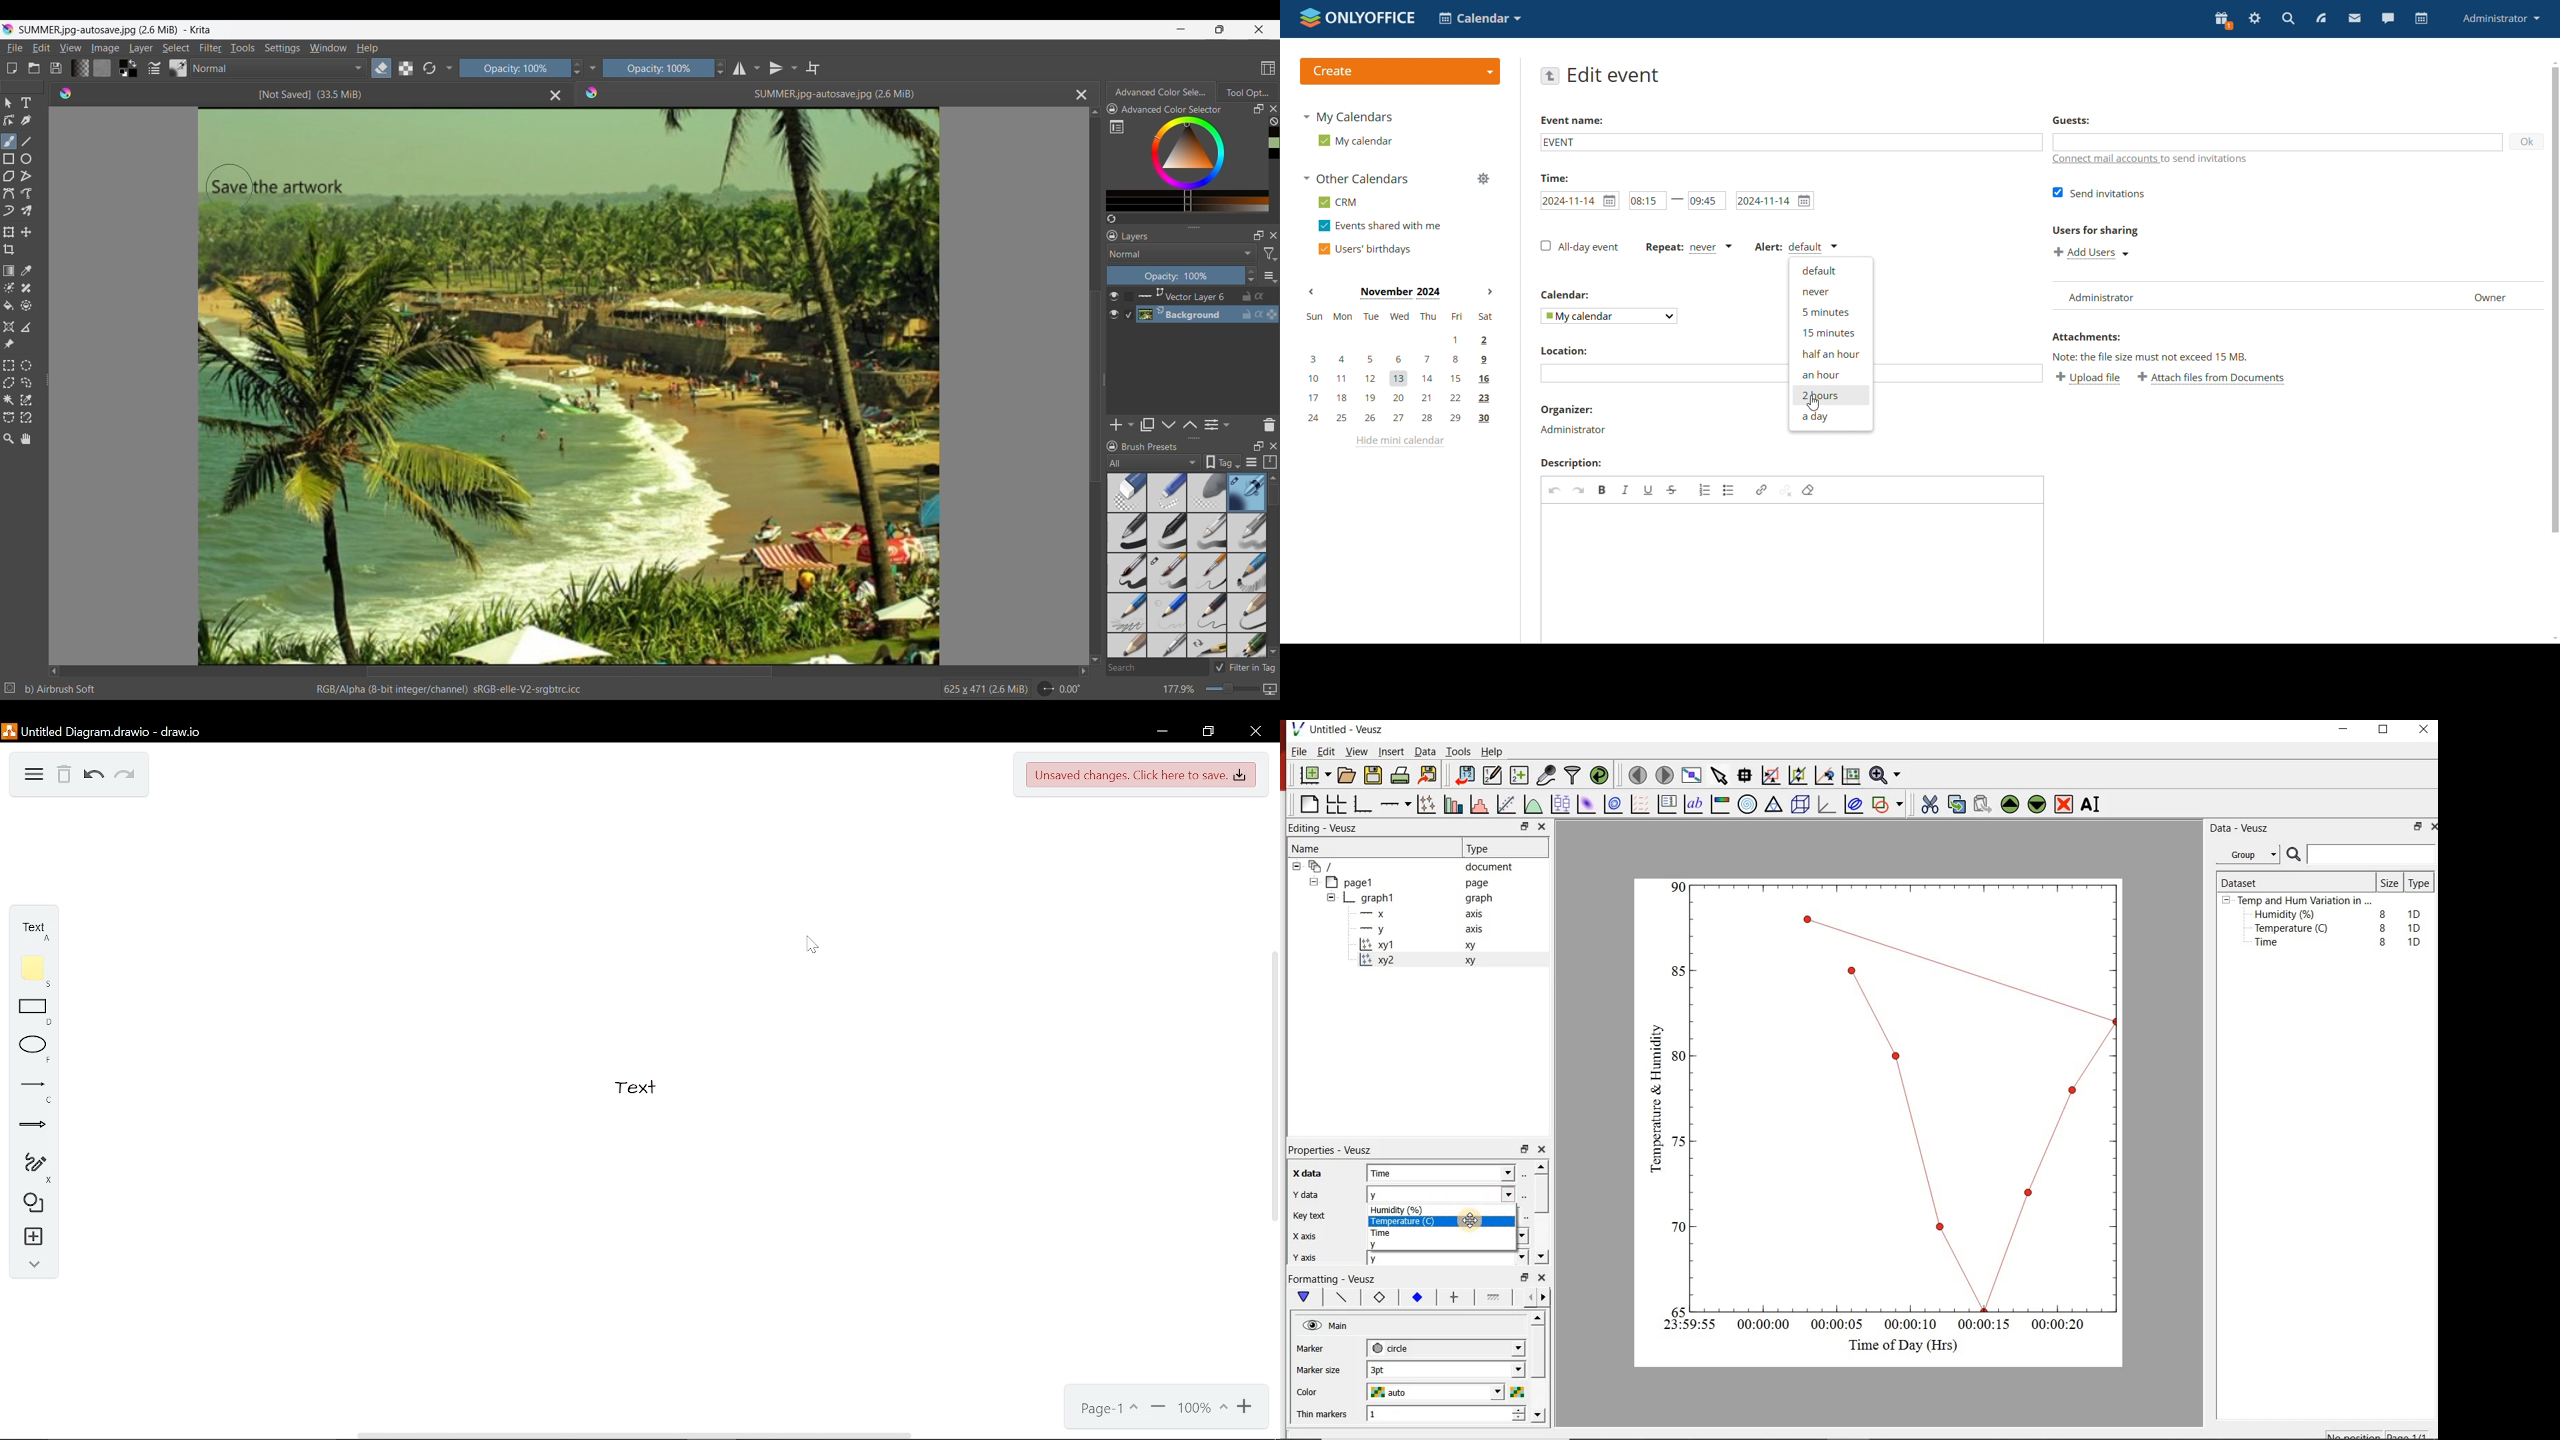 The width and height of the screenshot is (2576, 1456). I want to click on Key text, so click(1315, 1217).